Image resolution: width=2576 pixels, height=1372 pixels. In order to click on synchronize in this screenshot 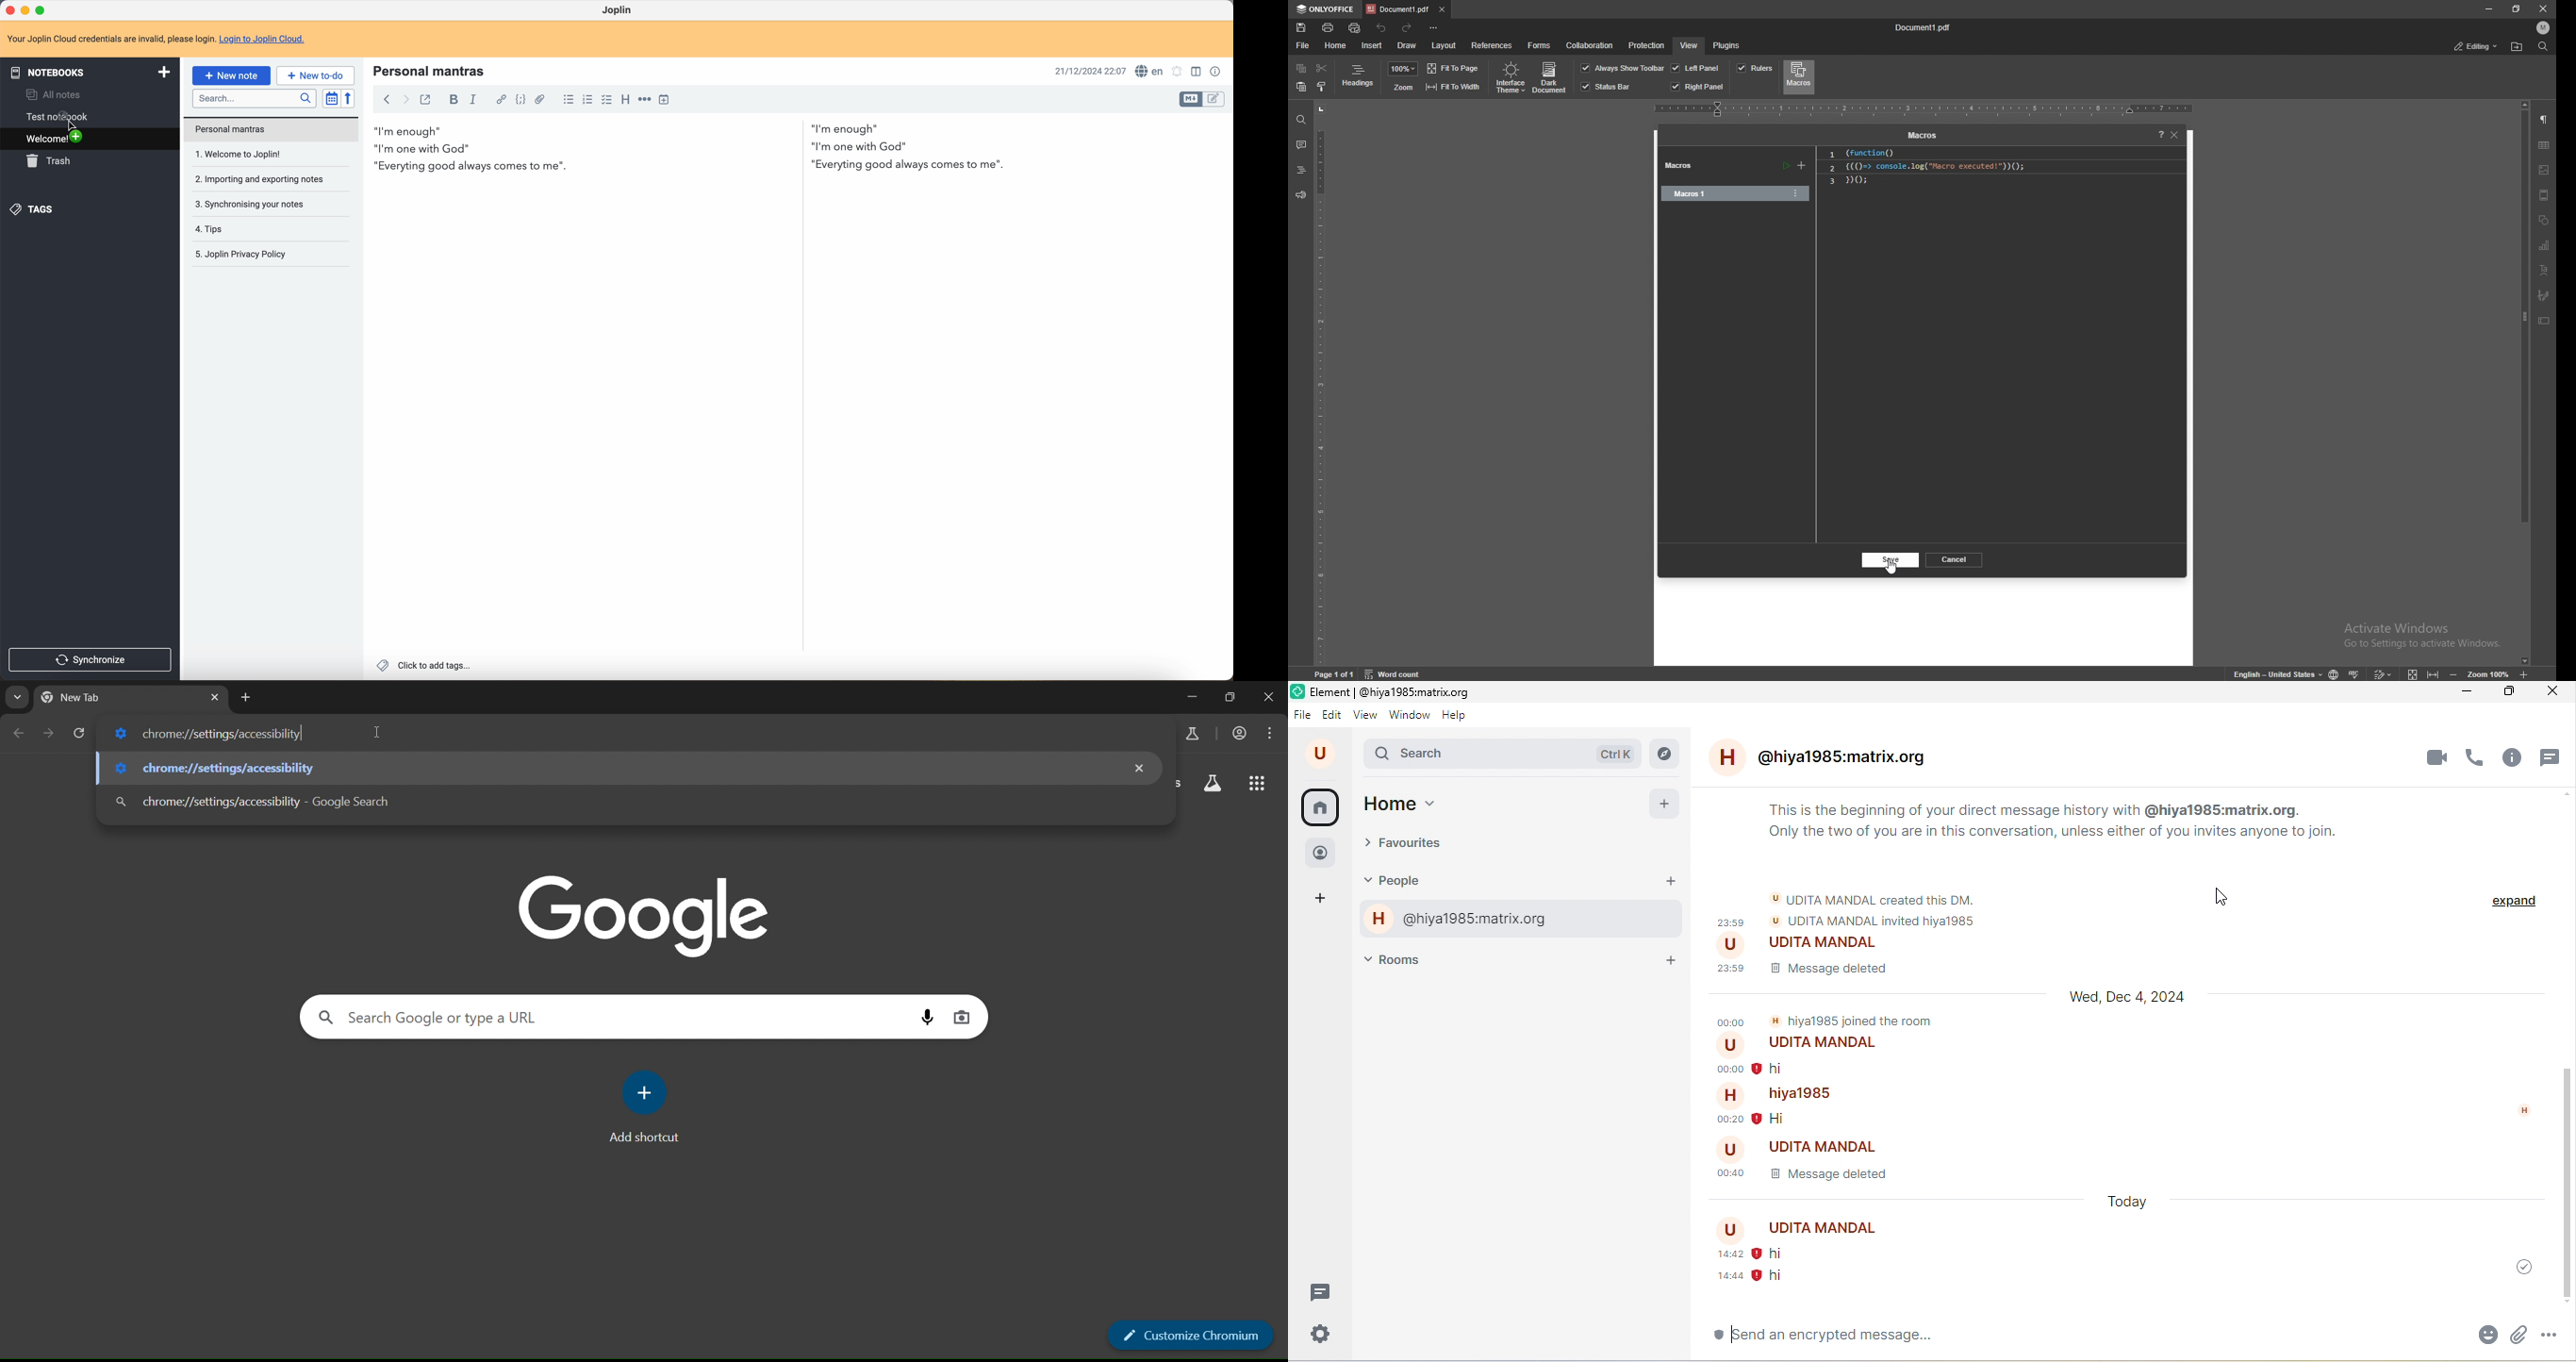, I will do `click(90, 660)`.